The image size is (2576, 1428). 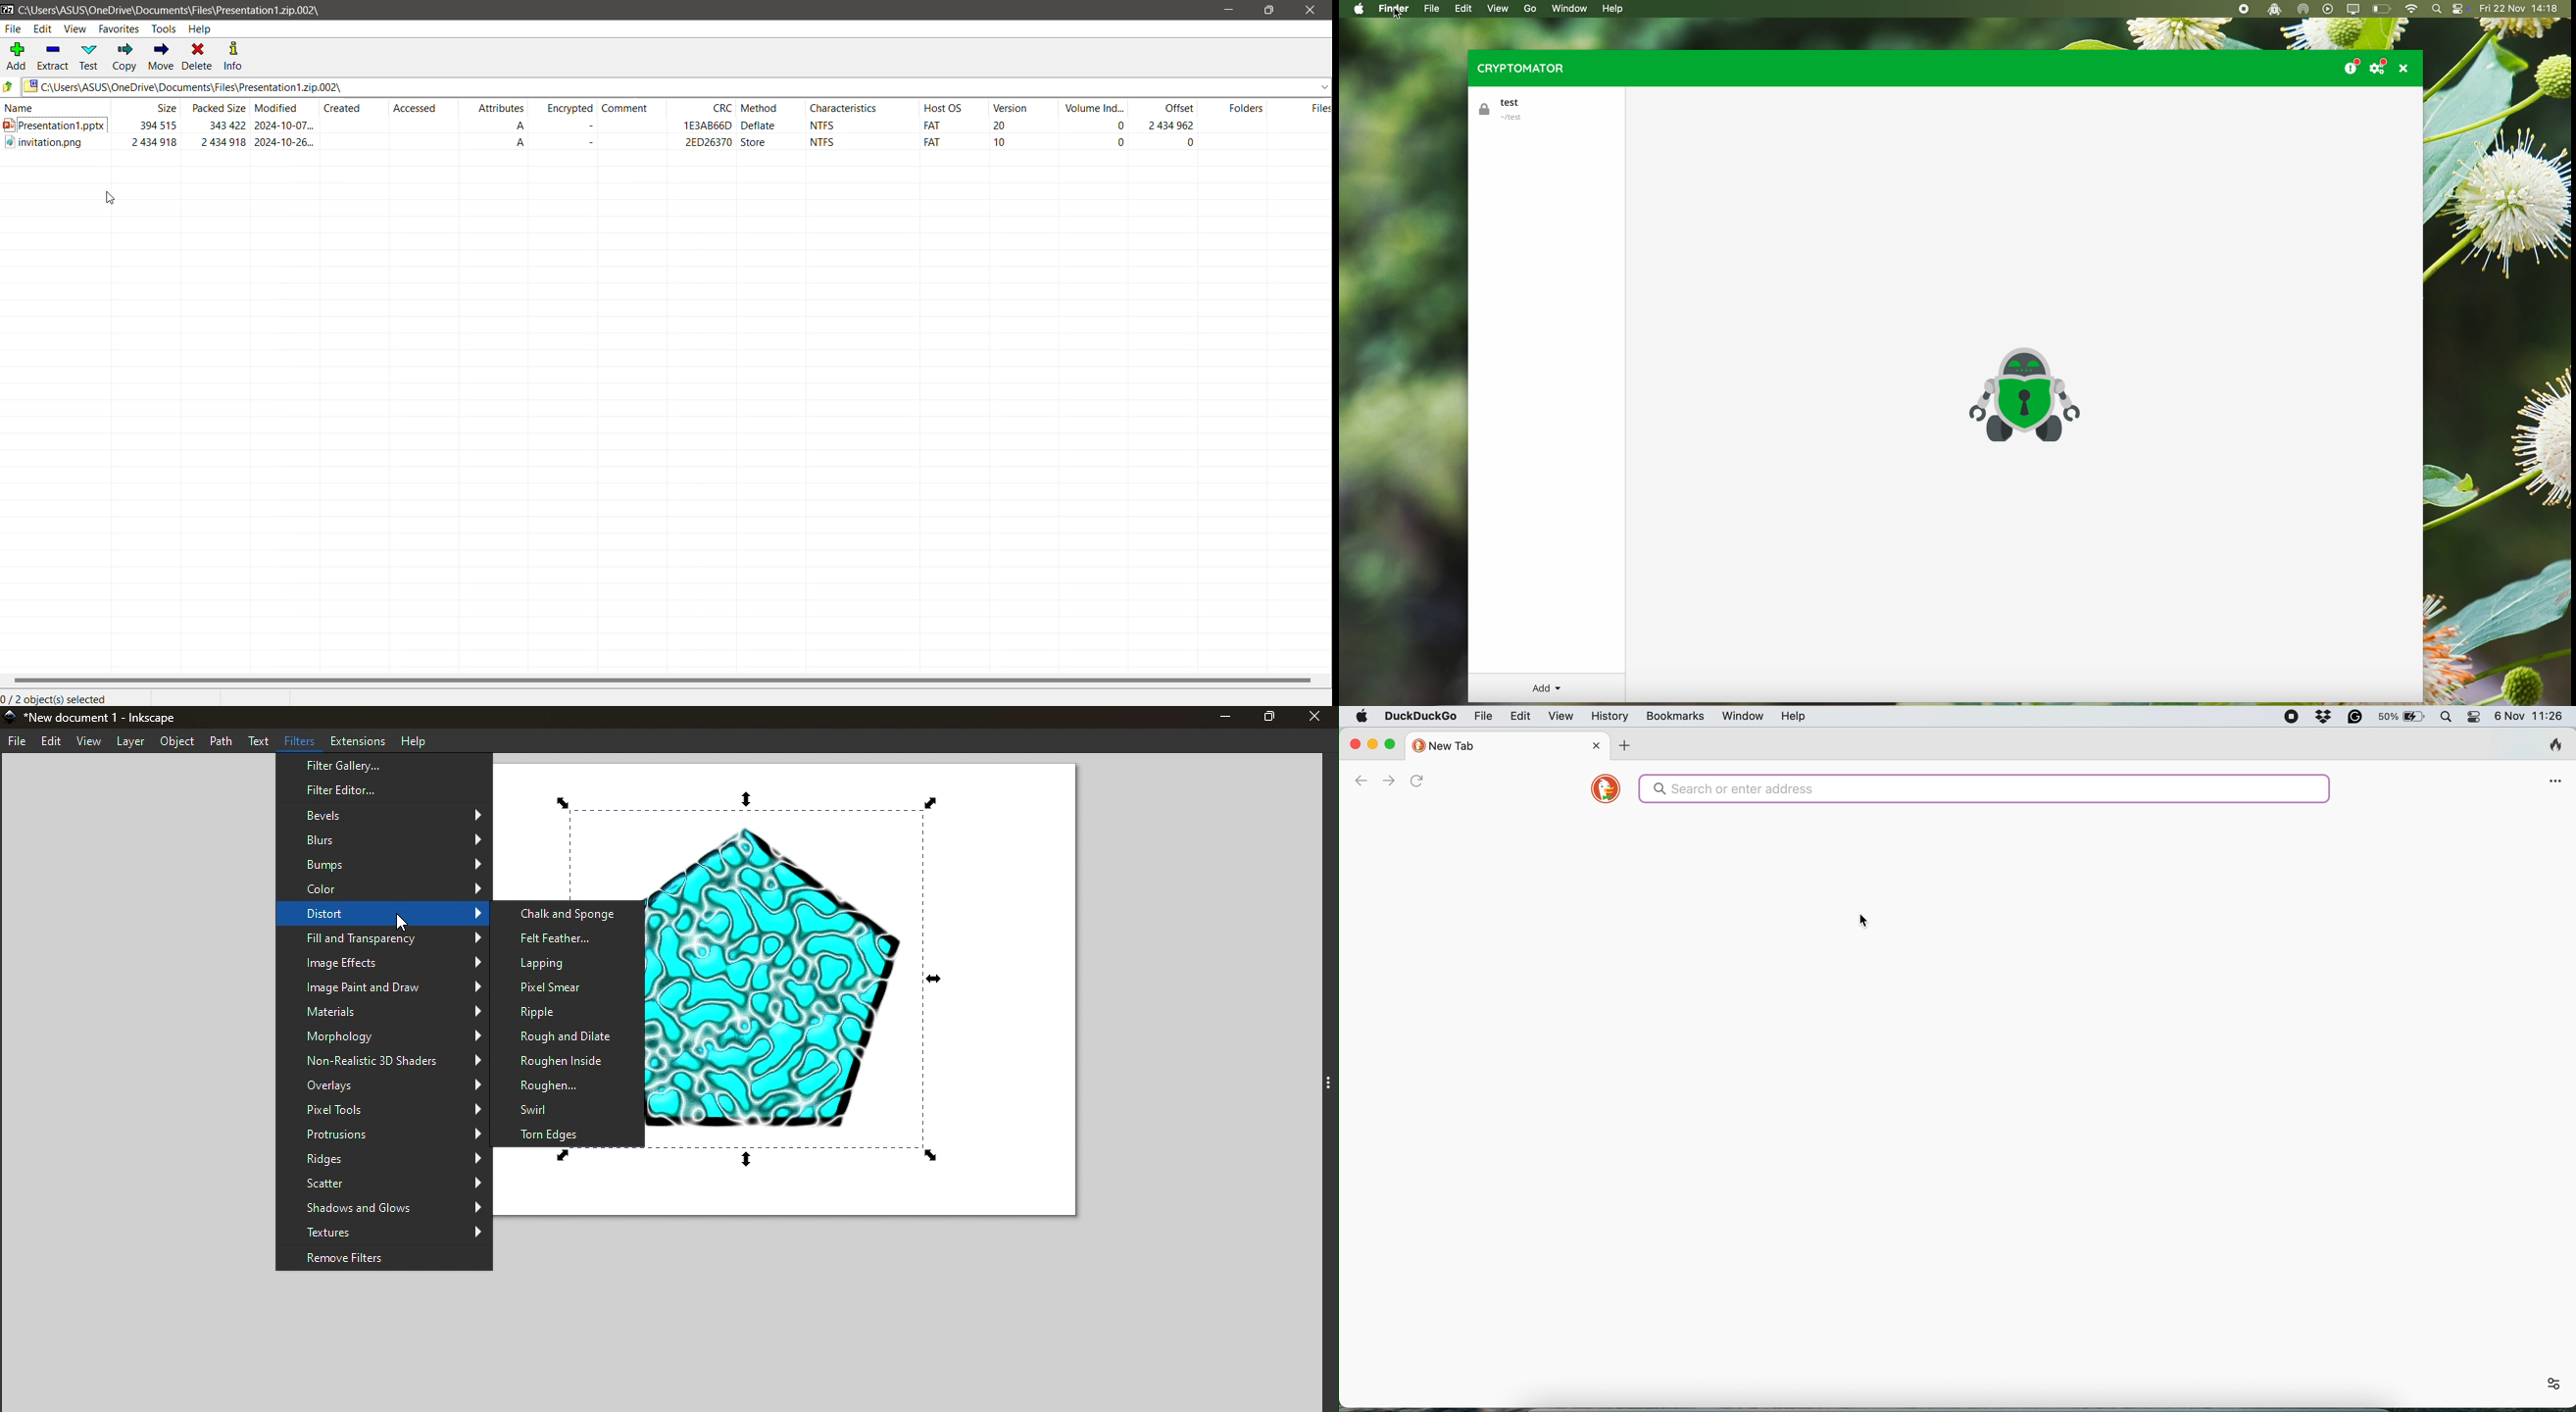 What do you see at coordinates (382, 888) in the screenshot?
I see `Color` at bounding box center [382, 888].